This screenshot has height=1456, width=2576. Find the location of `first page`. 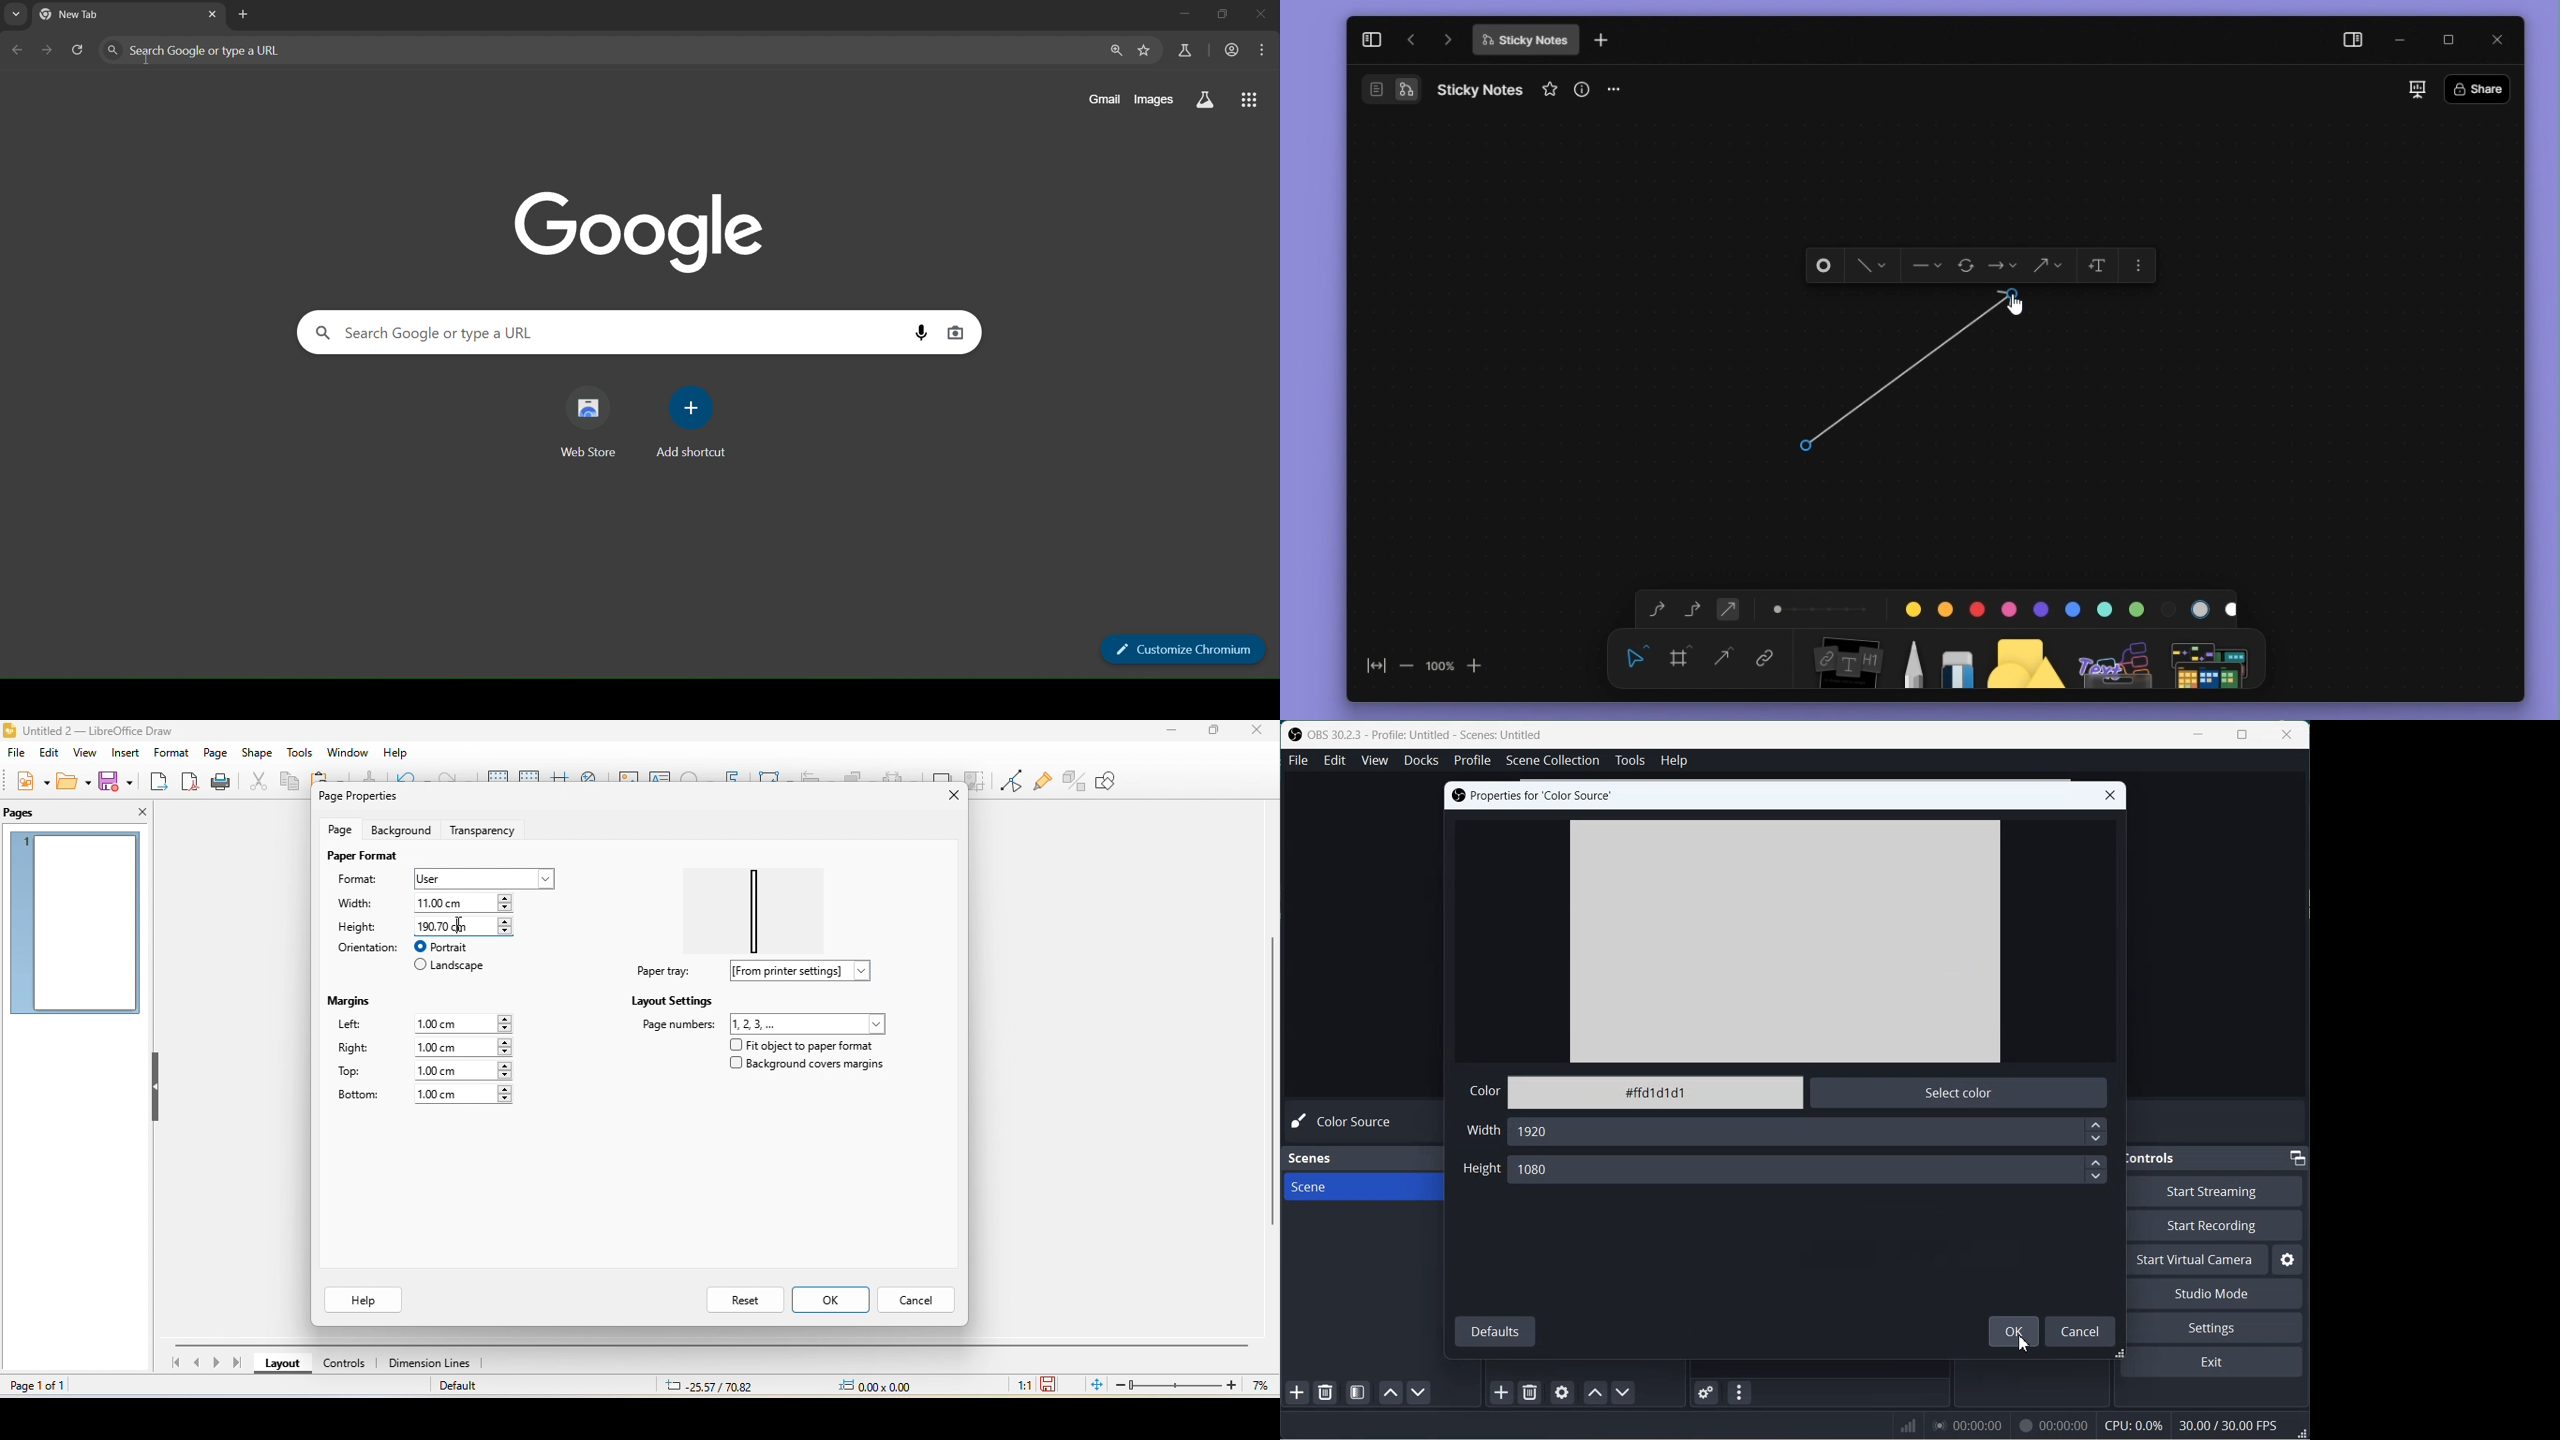

first page is located at coordinates (173, 1366).